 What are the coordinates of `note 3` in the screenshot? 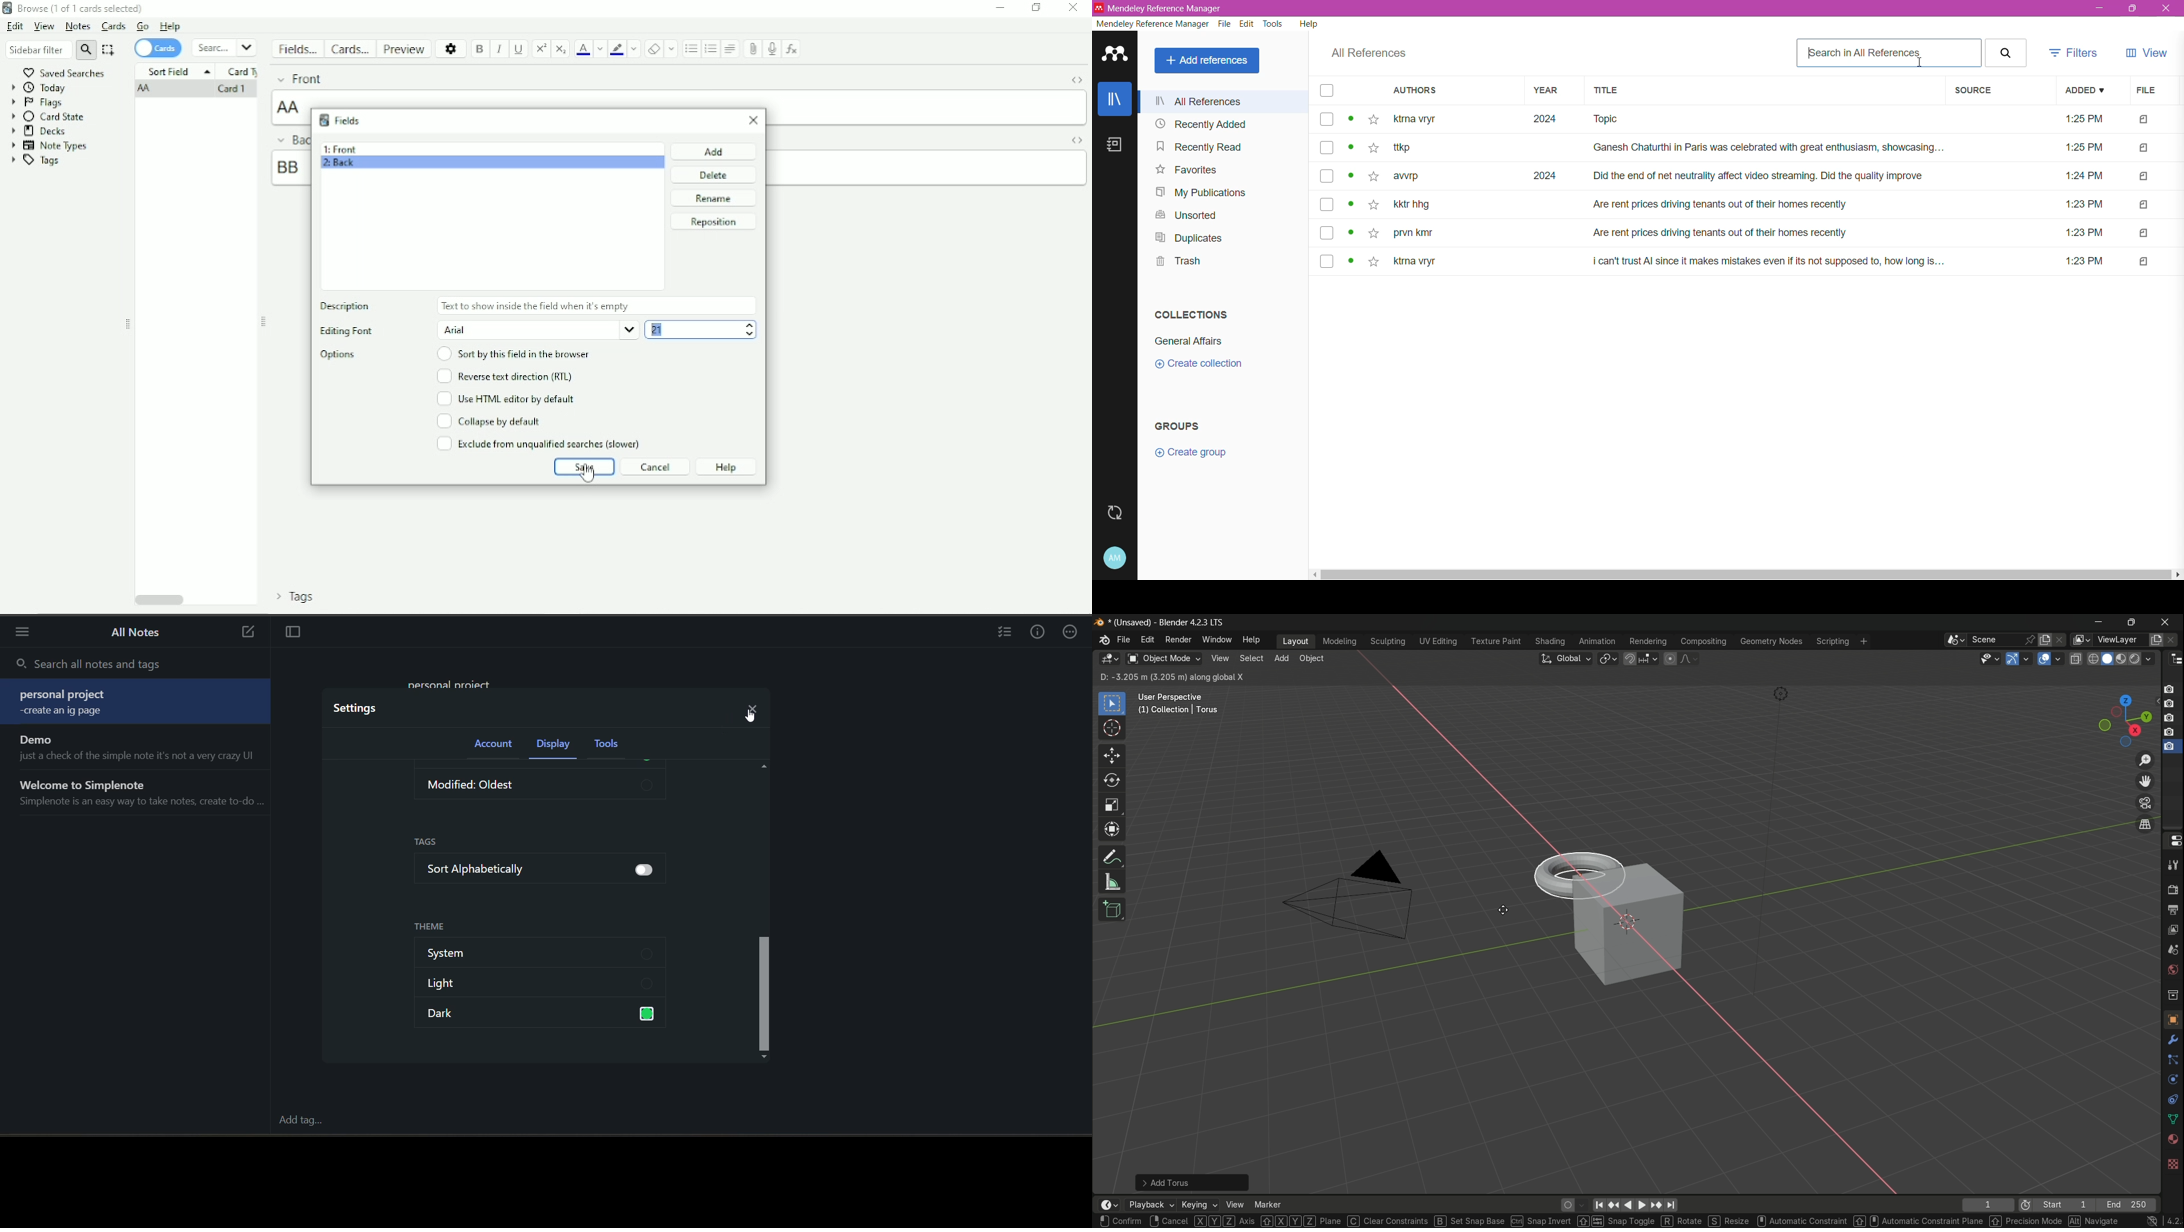 It's located at (139, 791).